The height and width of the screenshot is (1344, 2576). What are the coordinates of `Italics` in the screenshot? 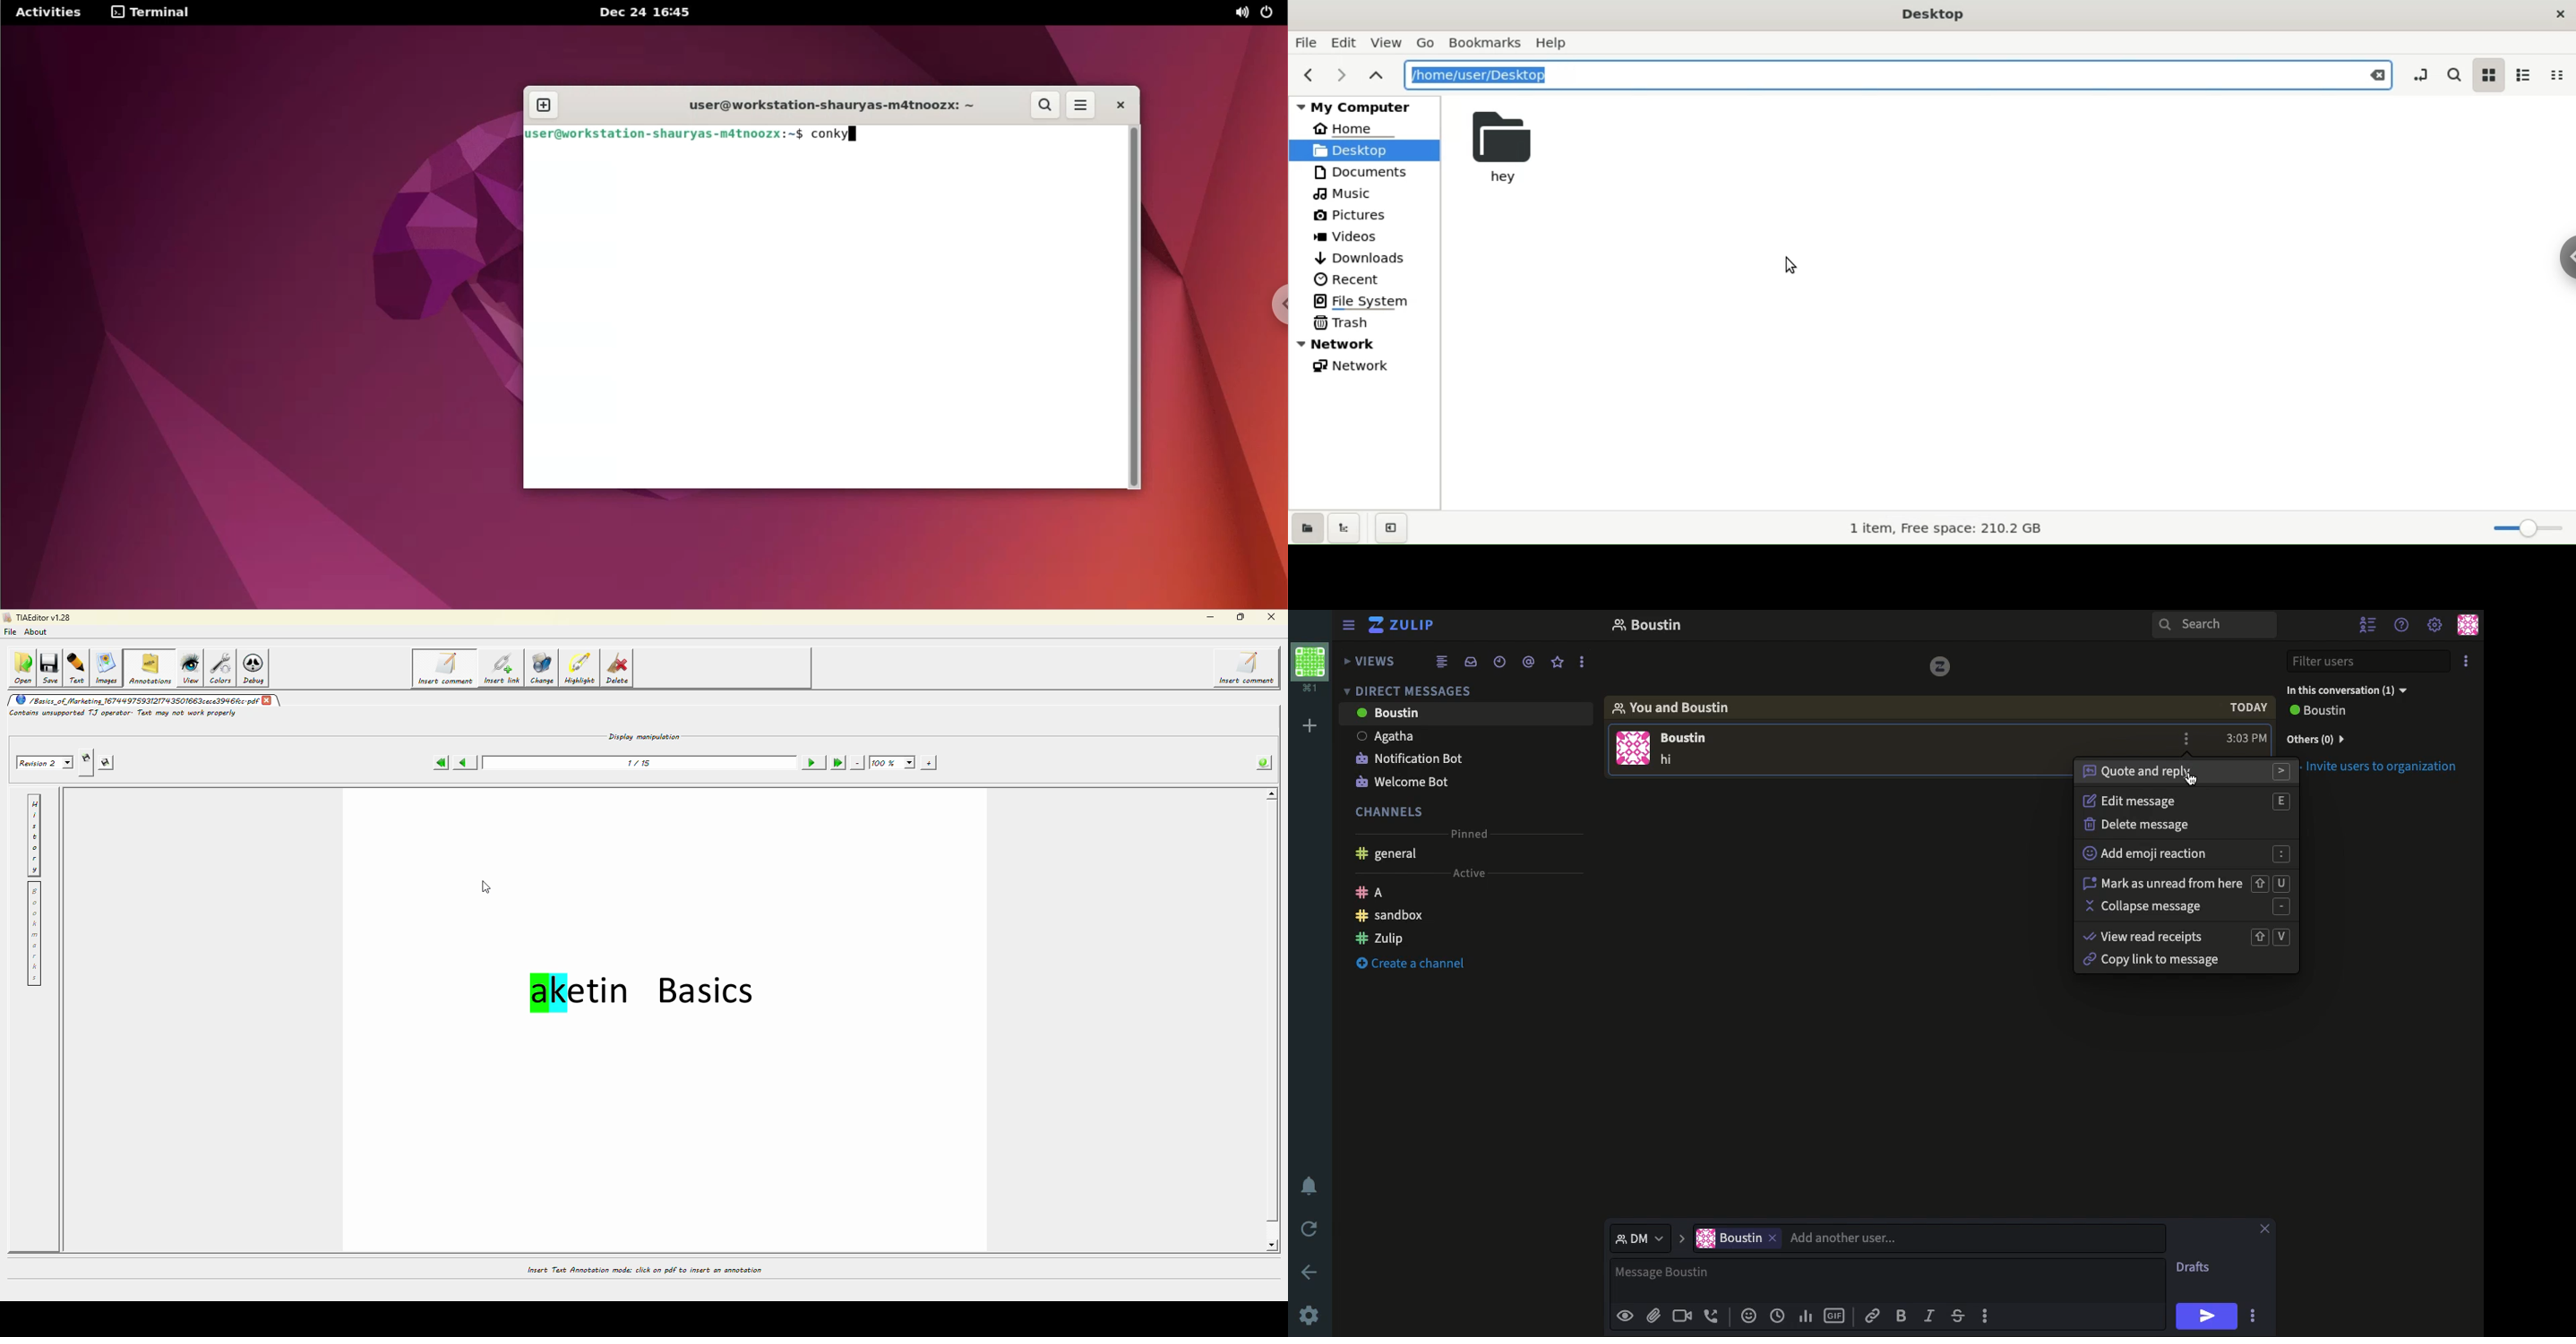 It's located at (1930, 1317).